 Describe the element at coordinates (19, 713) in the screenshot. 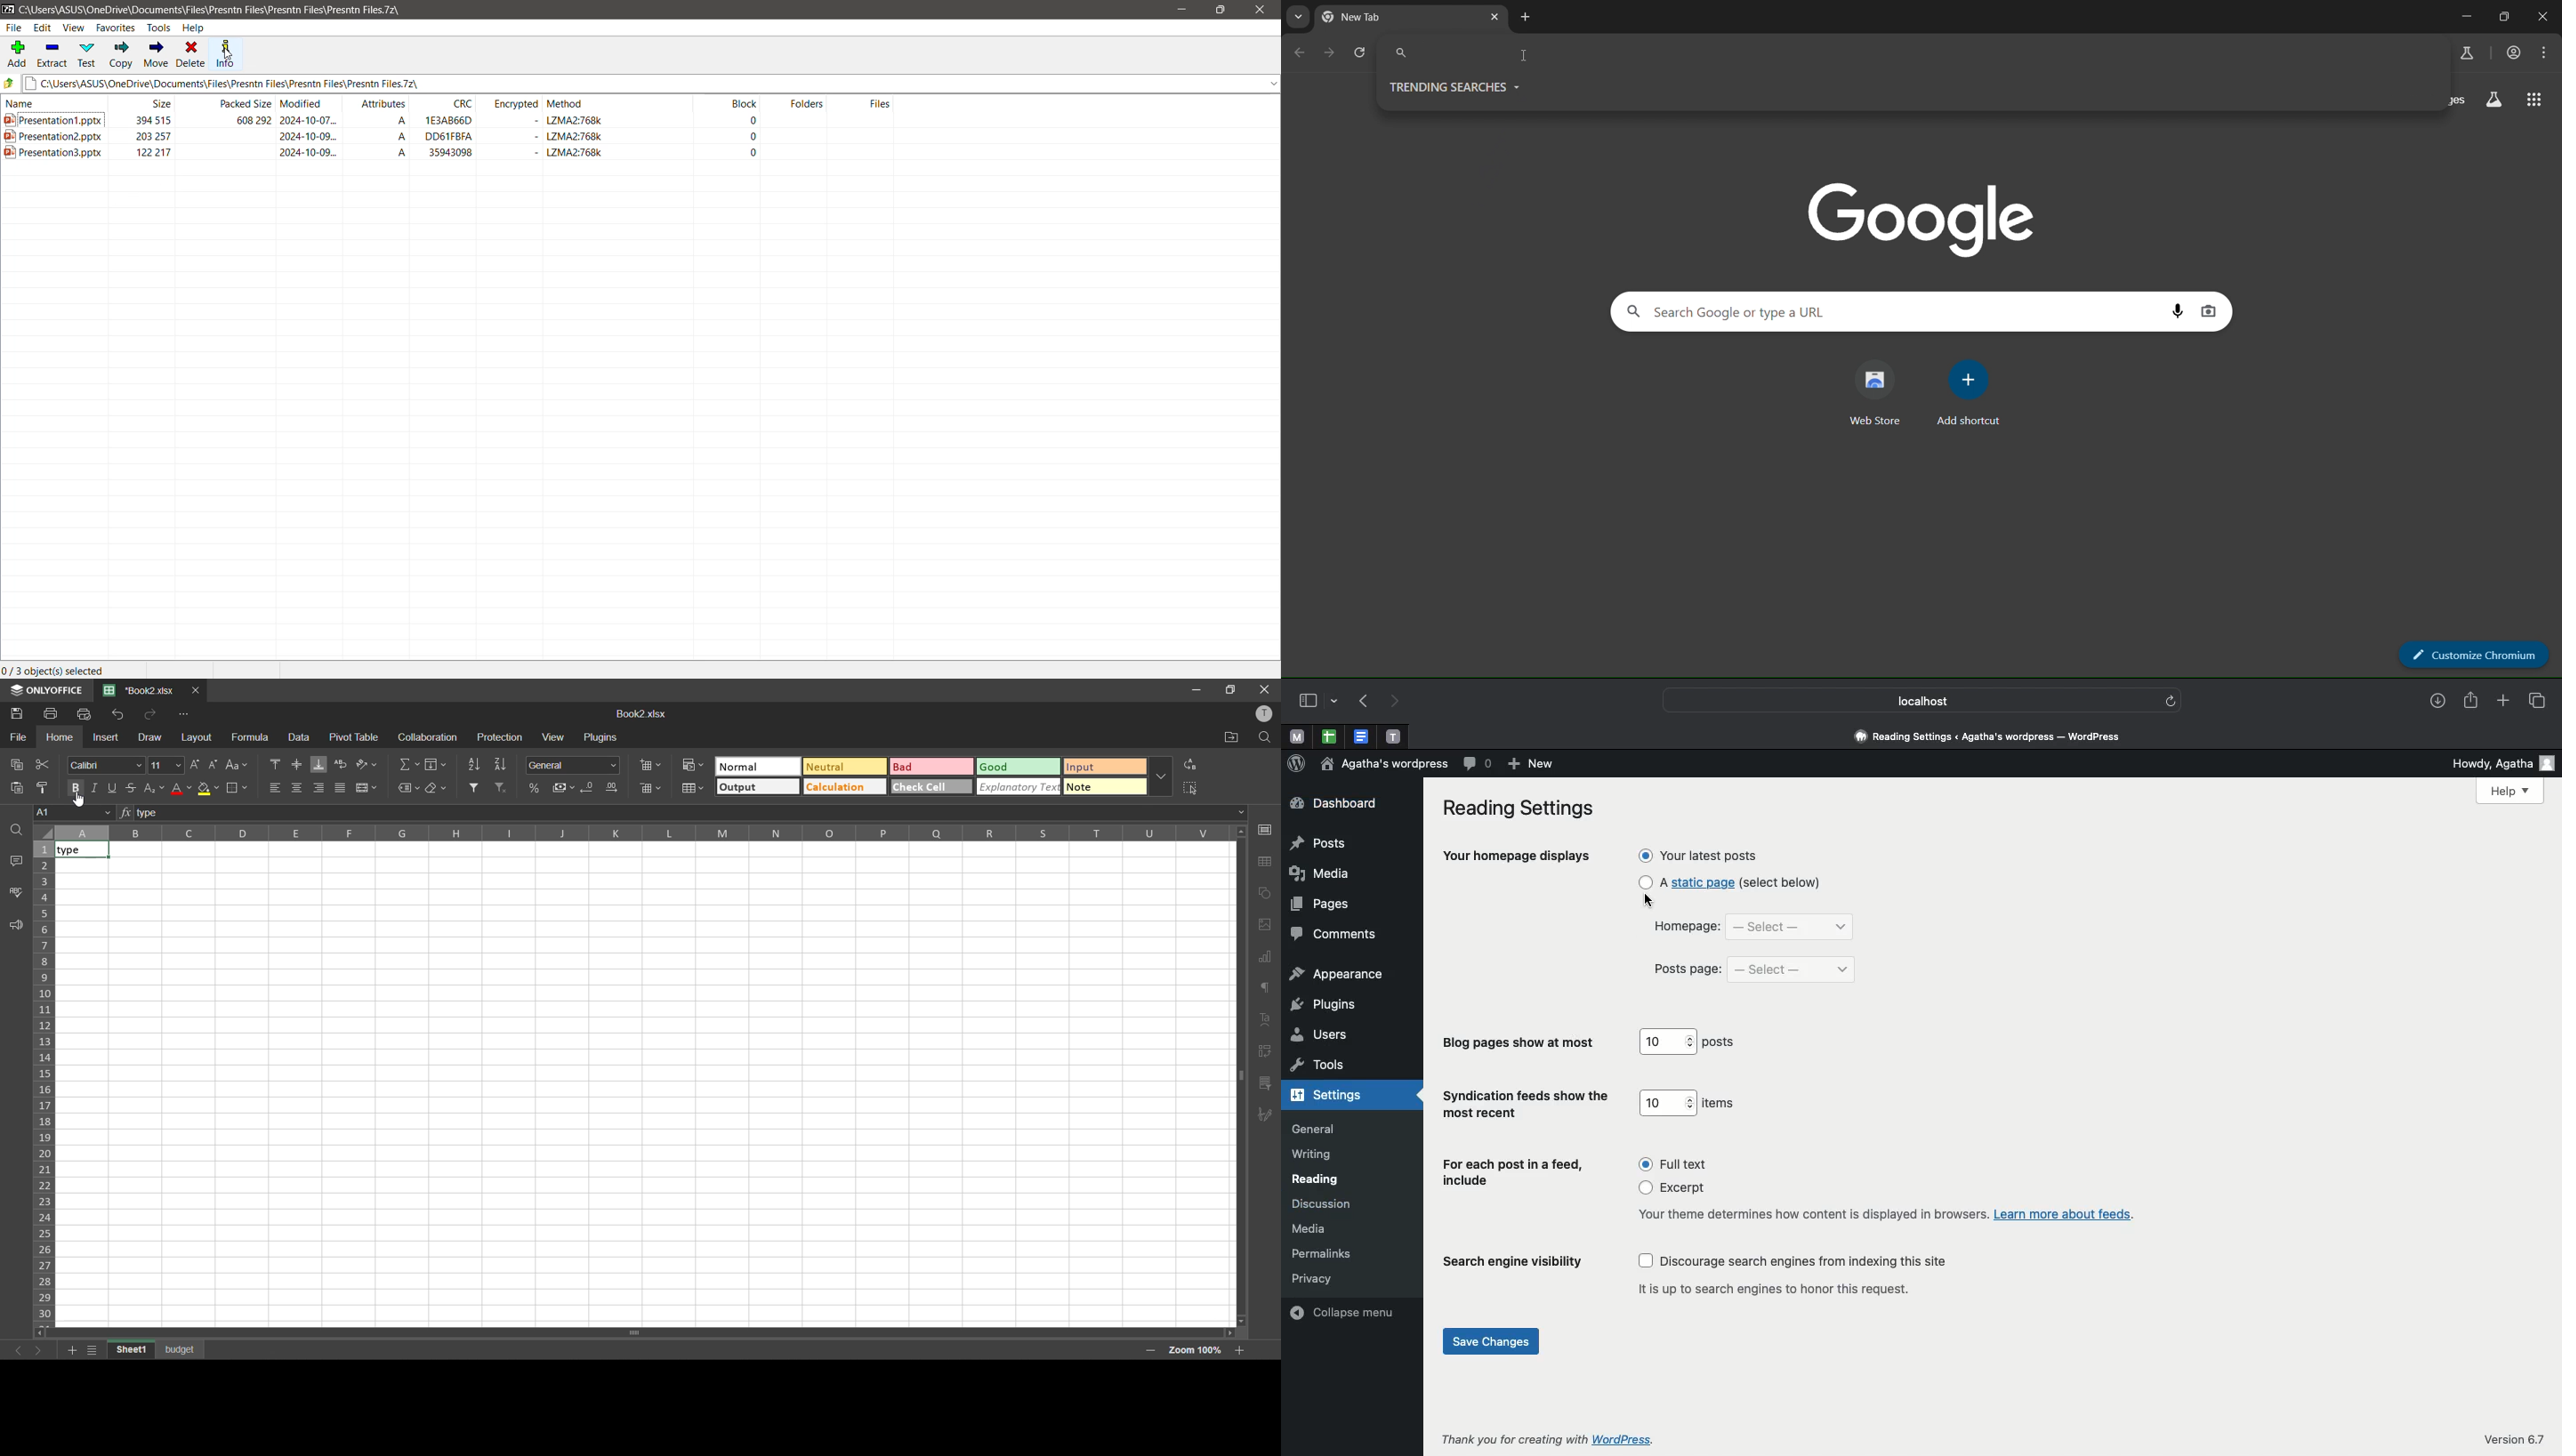

I see `save` at that location.